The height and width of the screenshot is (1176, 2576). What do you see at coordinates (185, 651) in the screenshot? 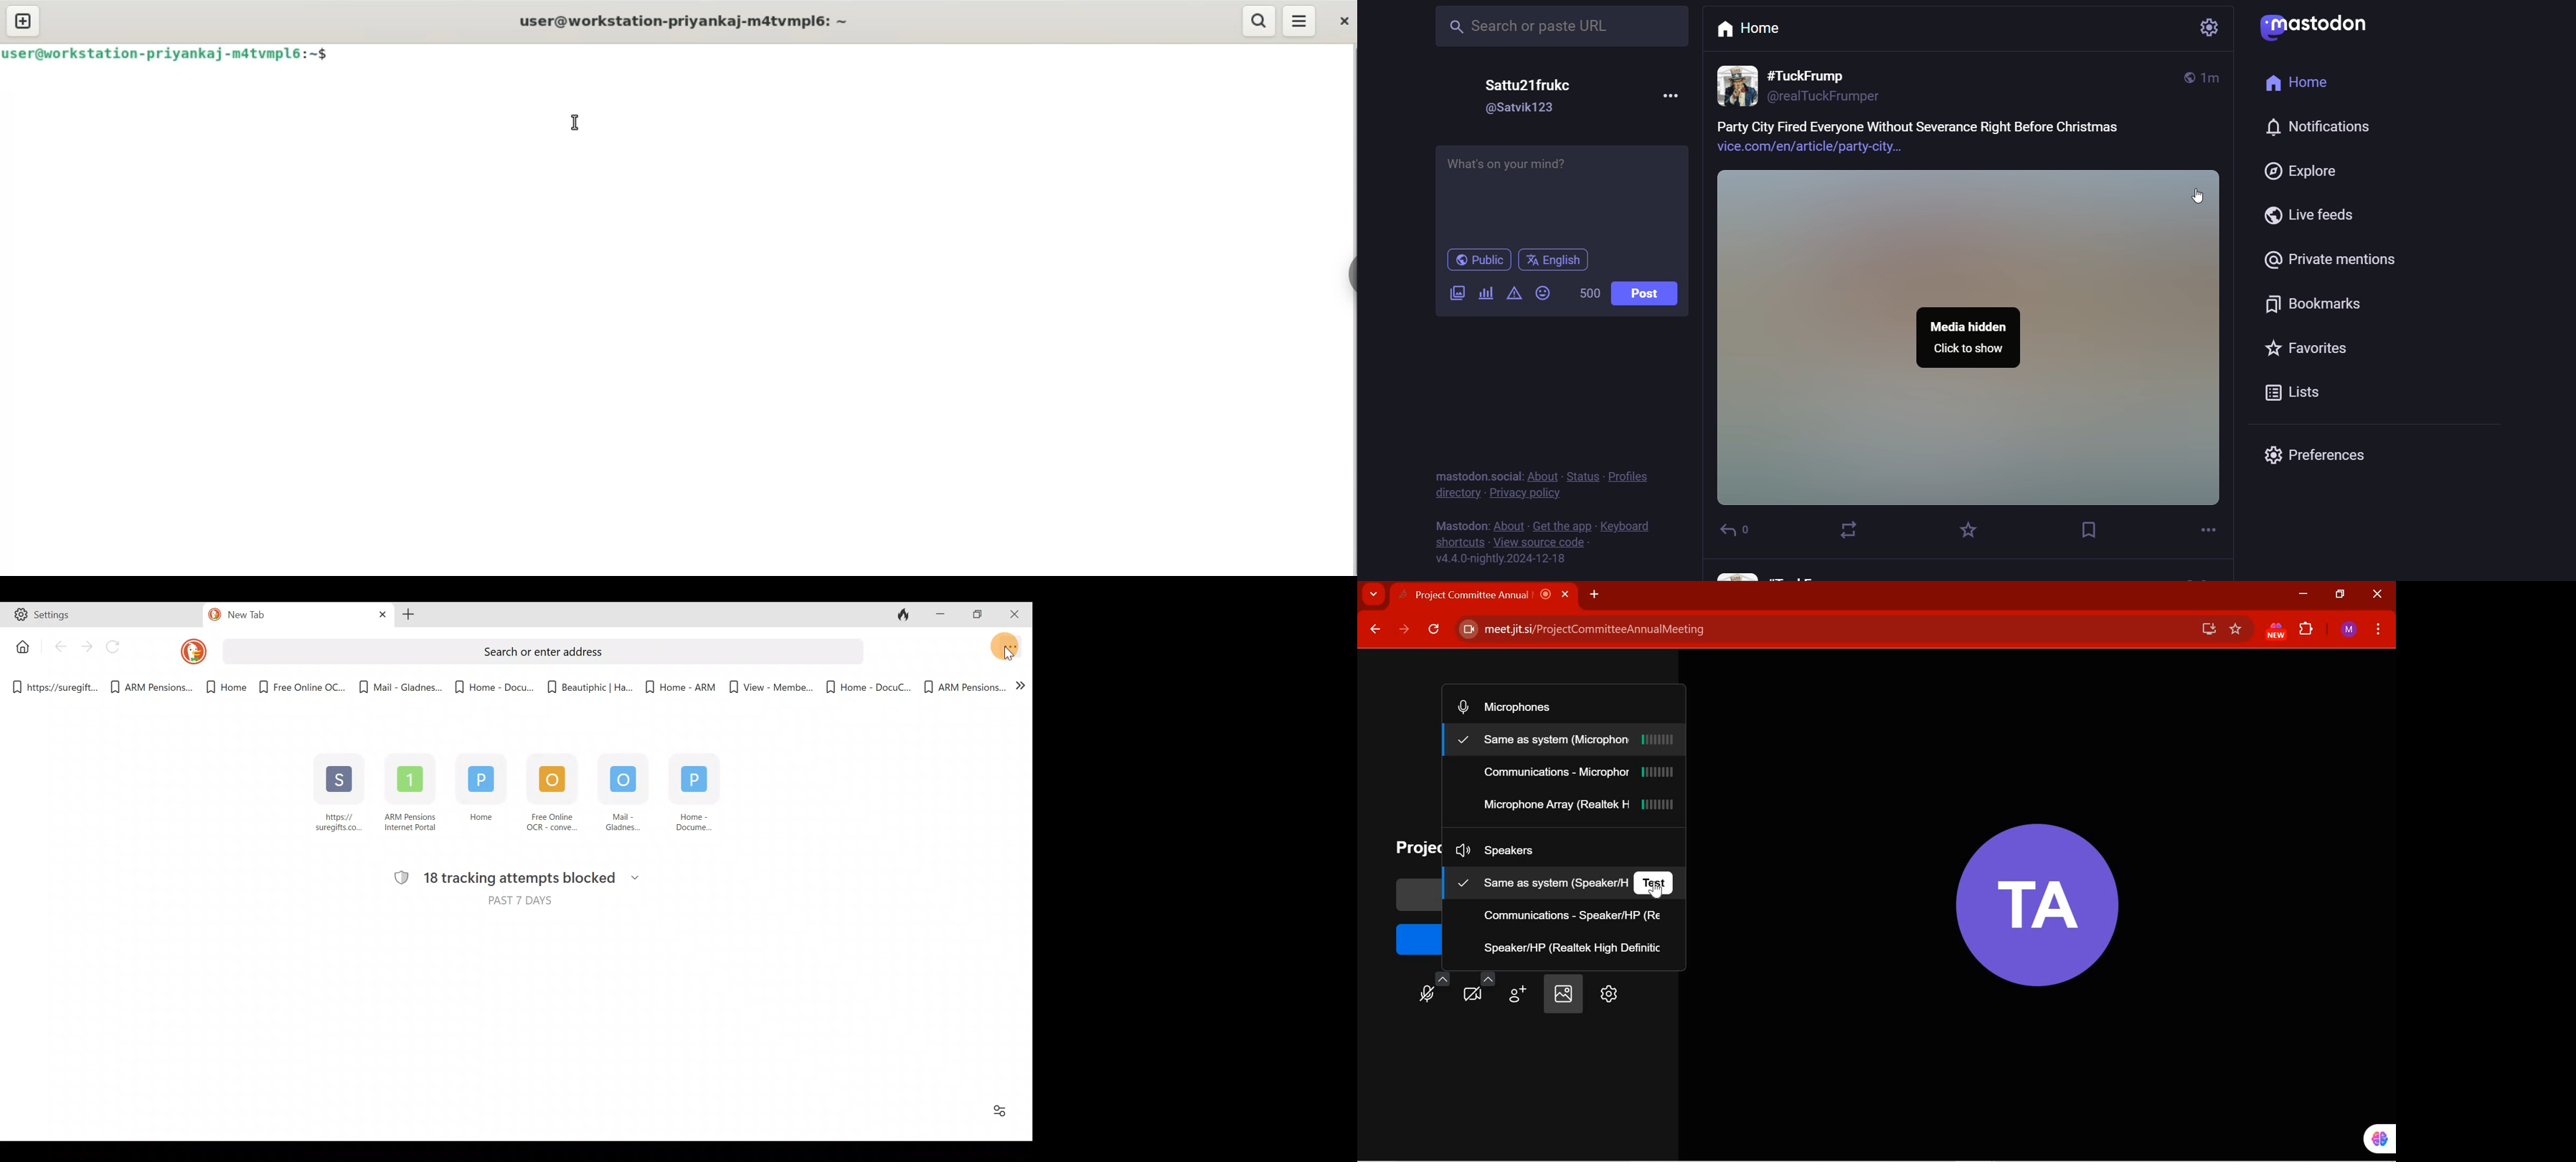
I see `DuckDuckGo logo` at bounding box center [185, 651].